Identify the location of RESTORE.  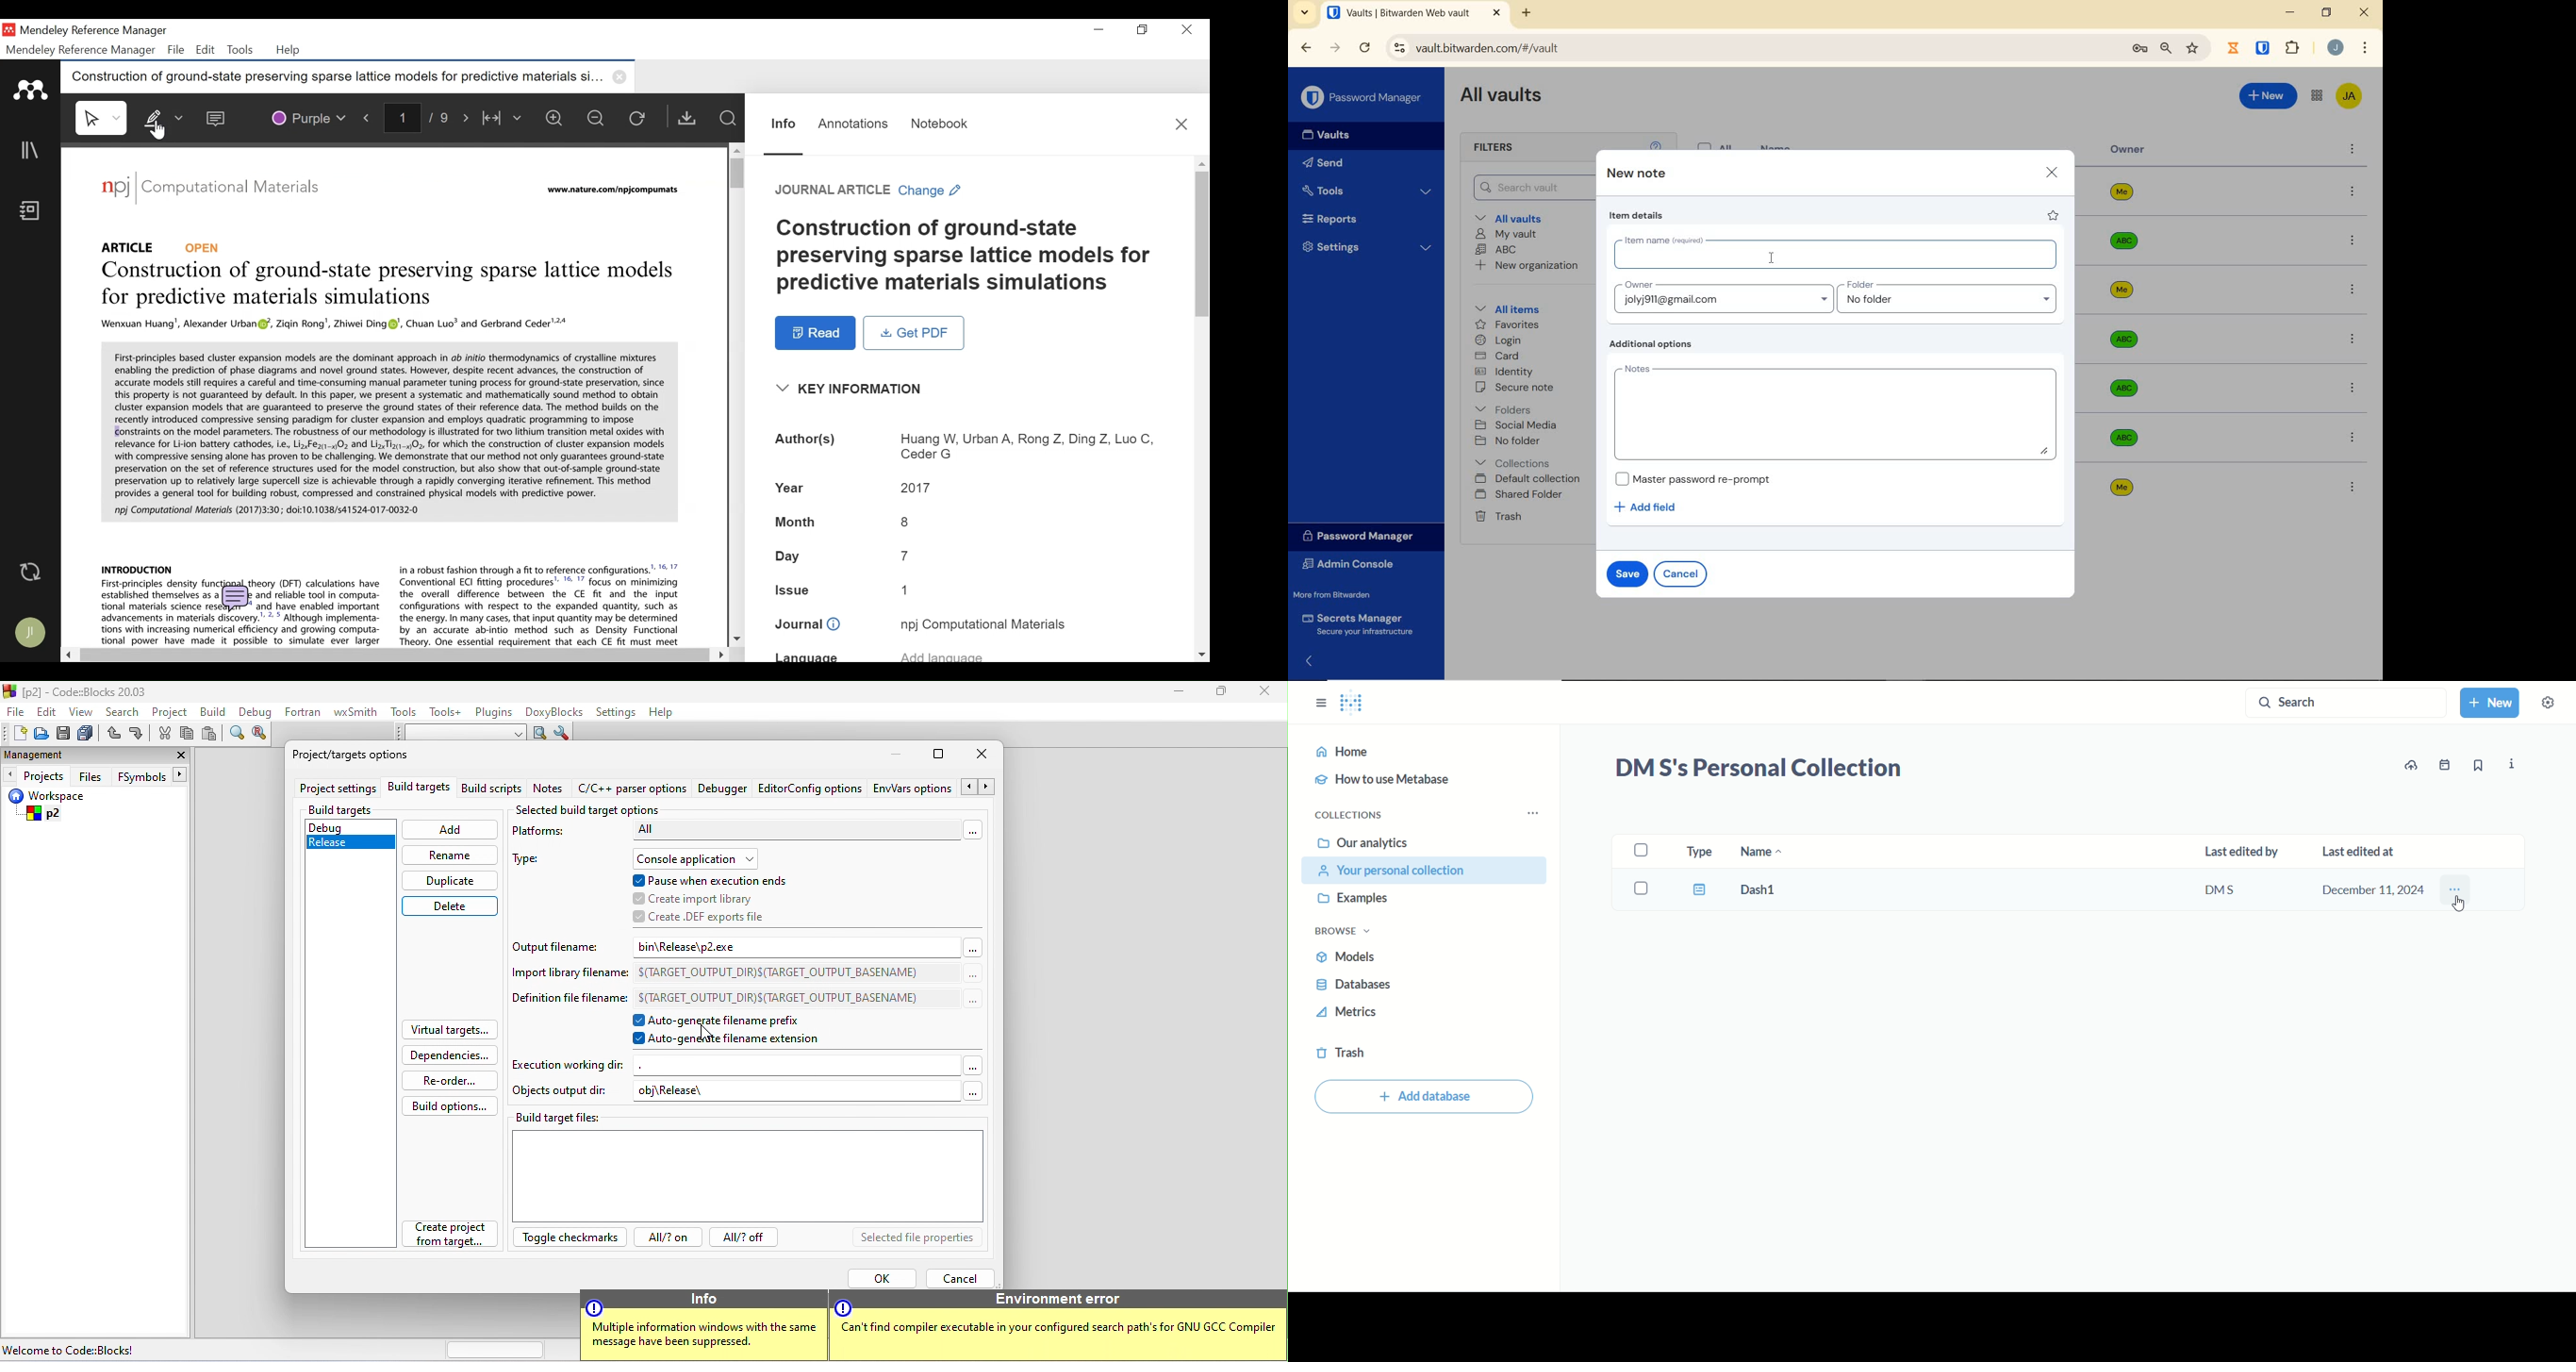
(2327, 14).